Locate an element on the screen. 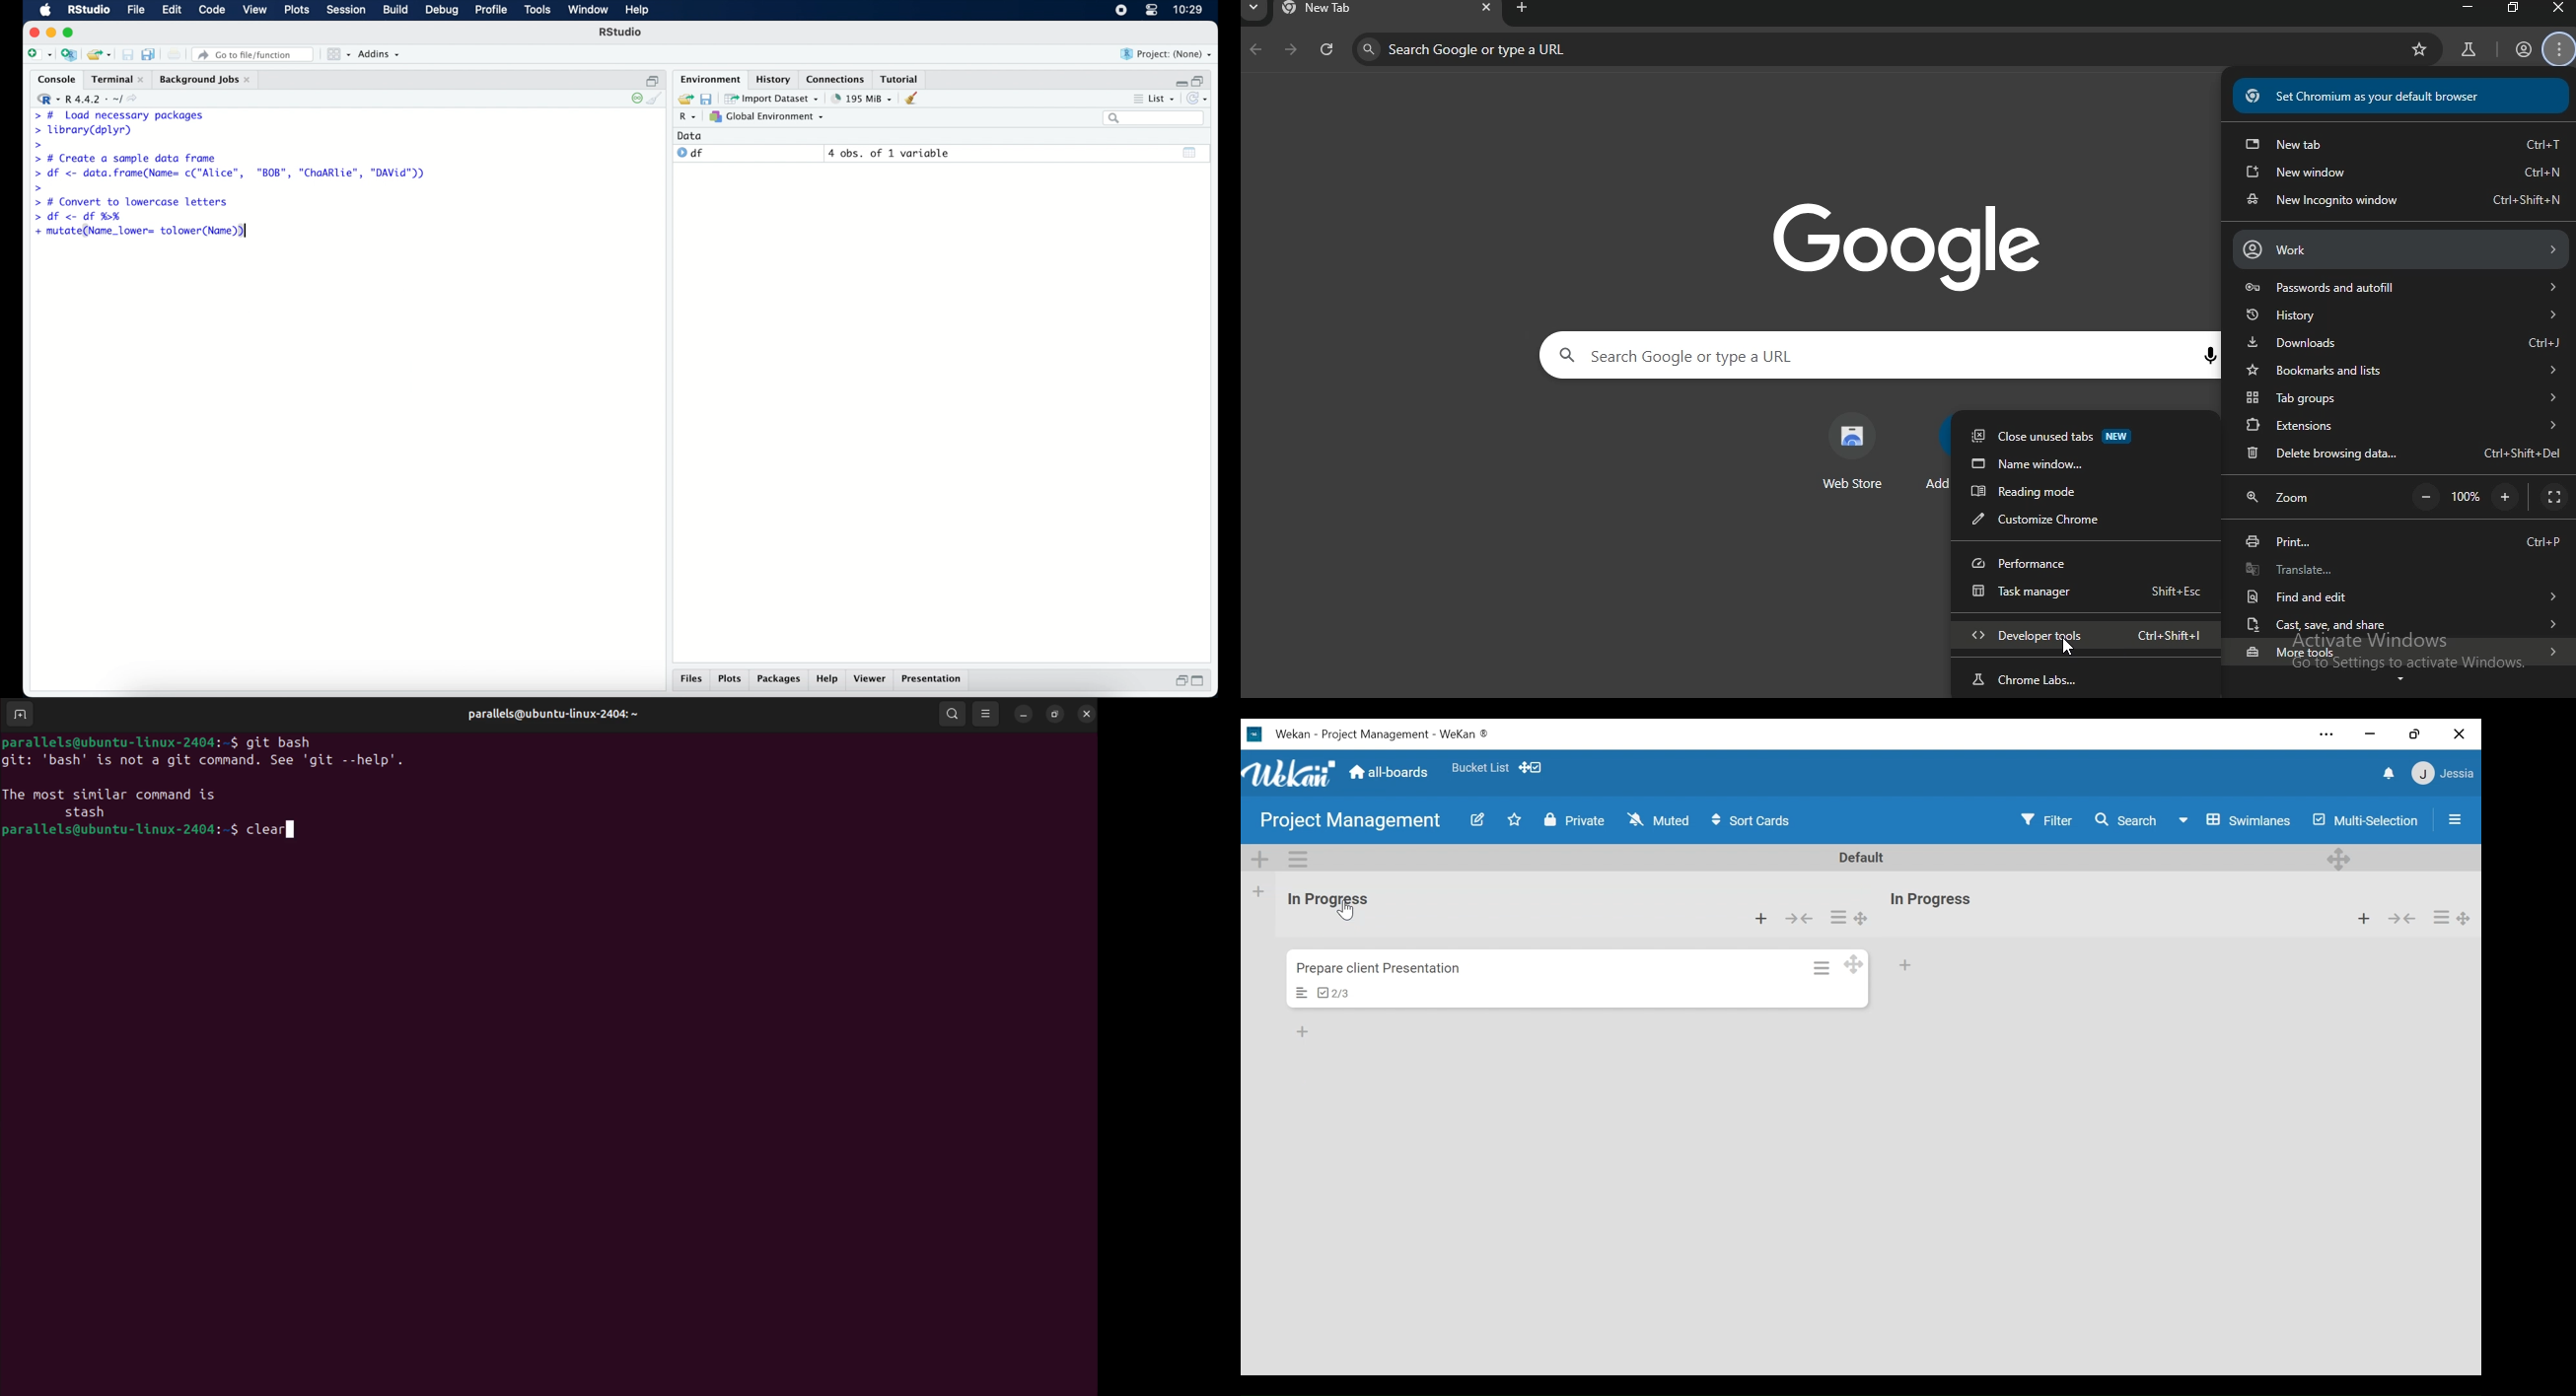 This screenshot has width=2576, height=1400. Desktop drag handles is located at coordinates (1862, 918).